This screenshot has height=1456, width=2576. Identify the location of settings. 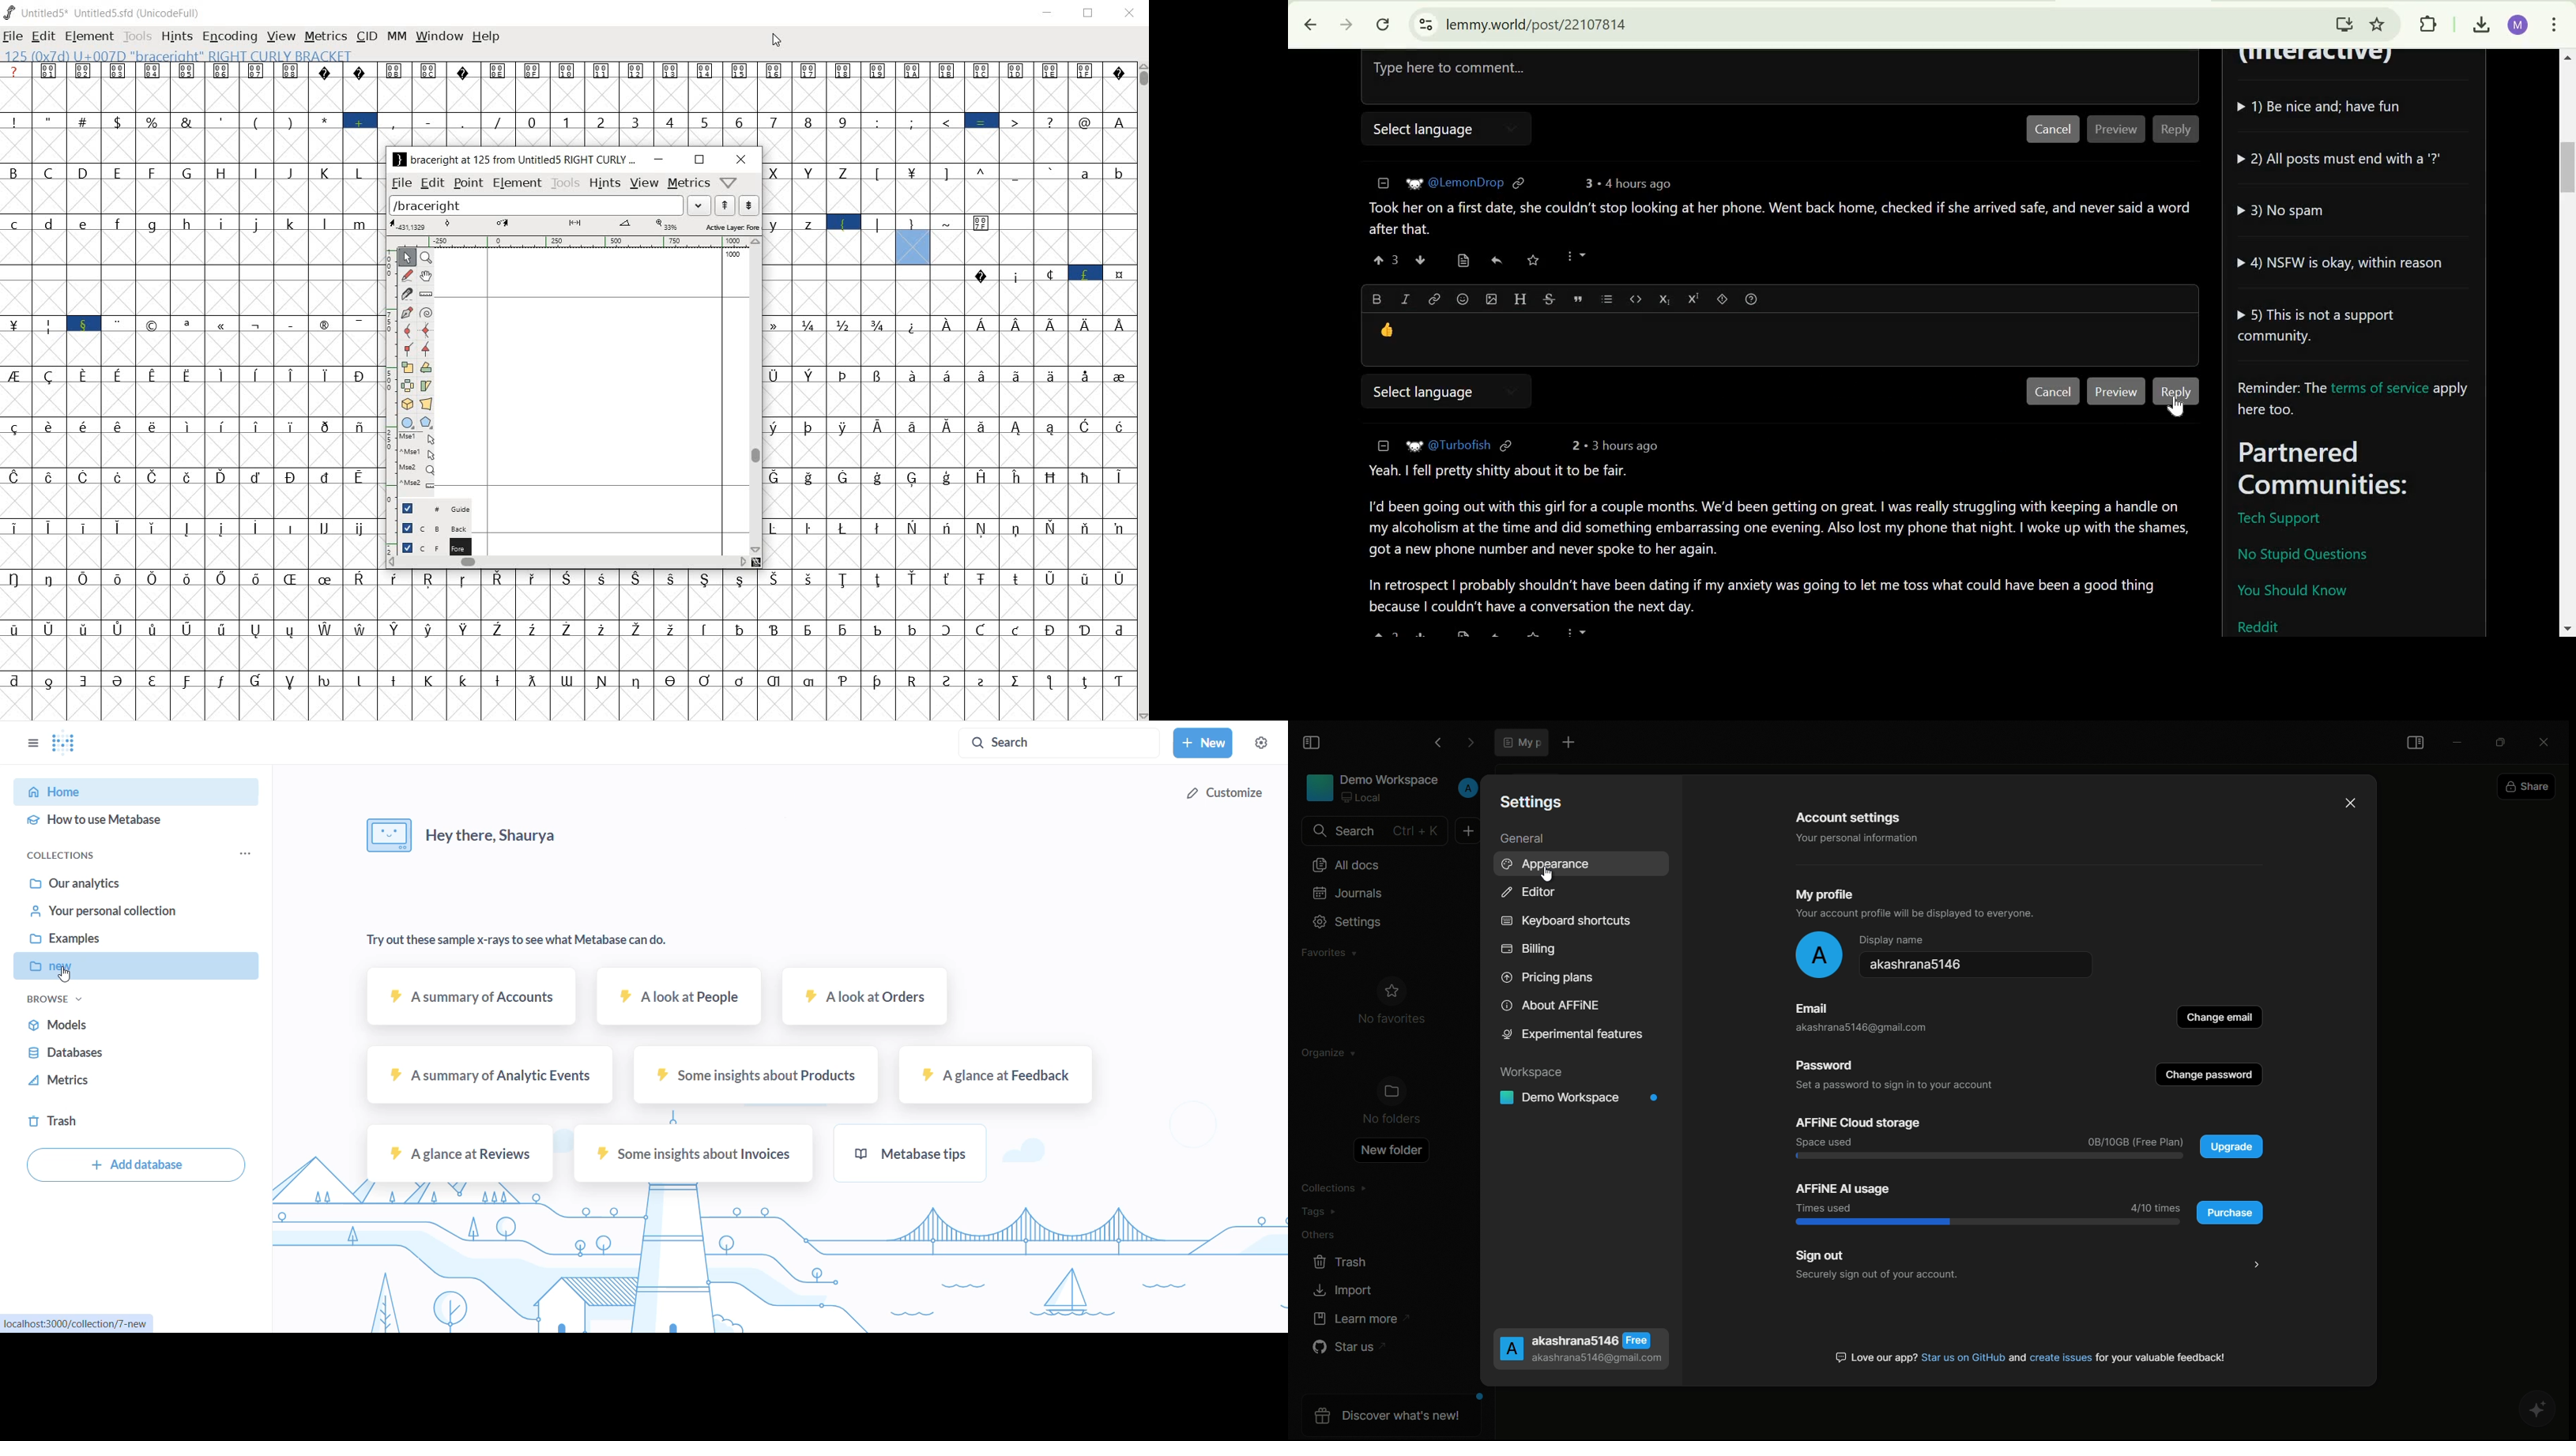
(1349, 922).